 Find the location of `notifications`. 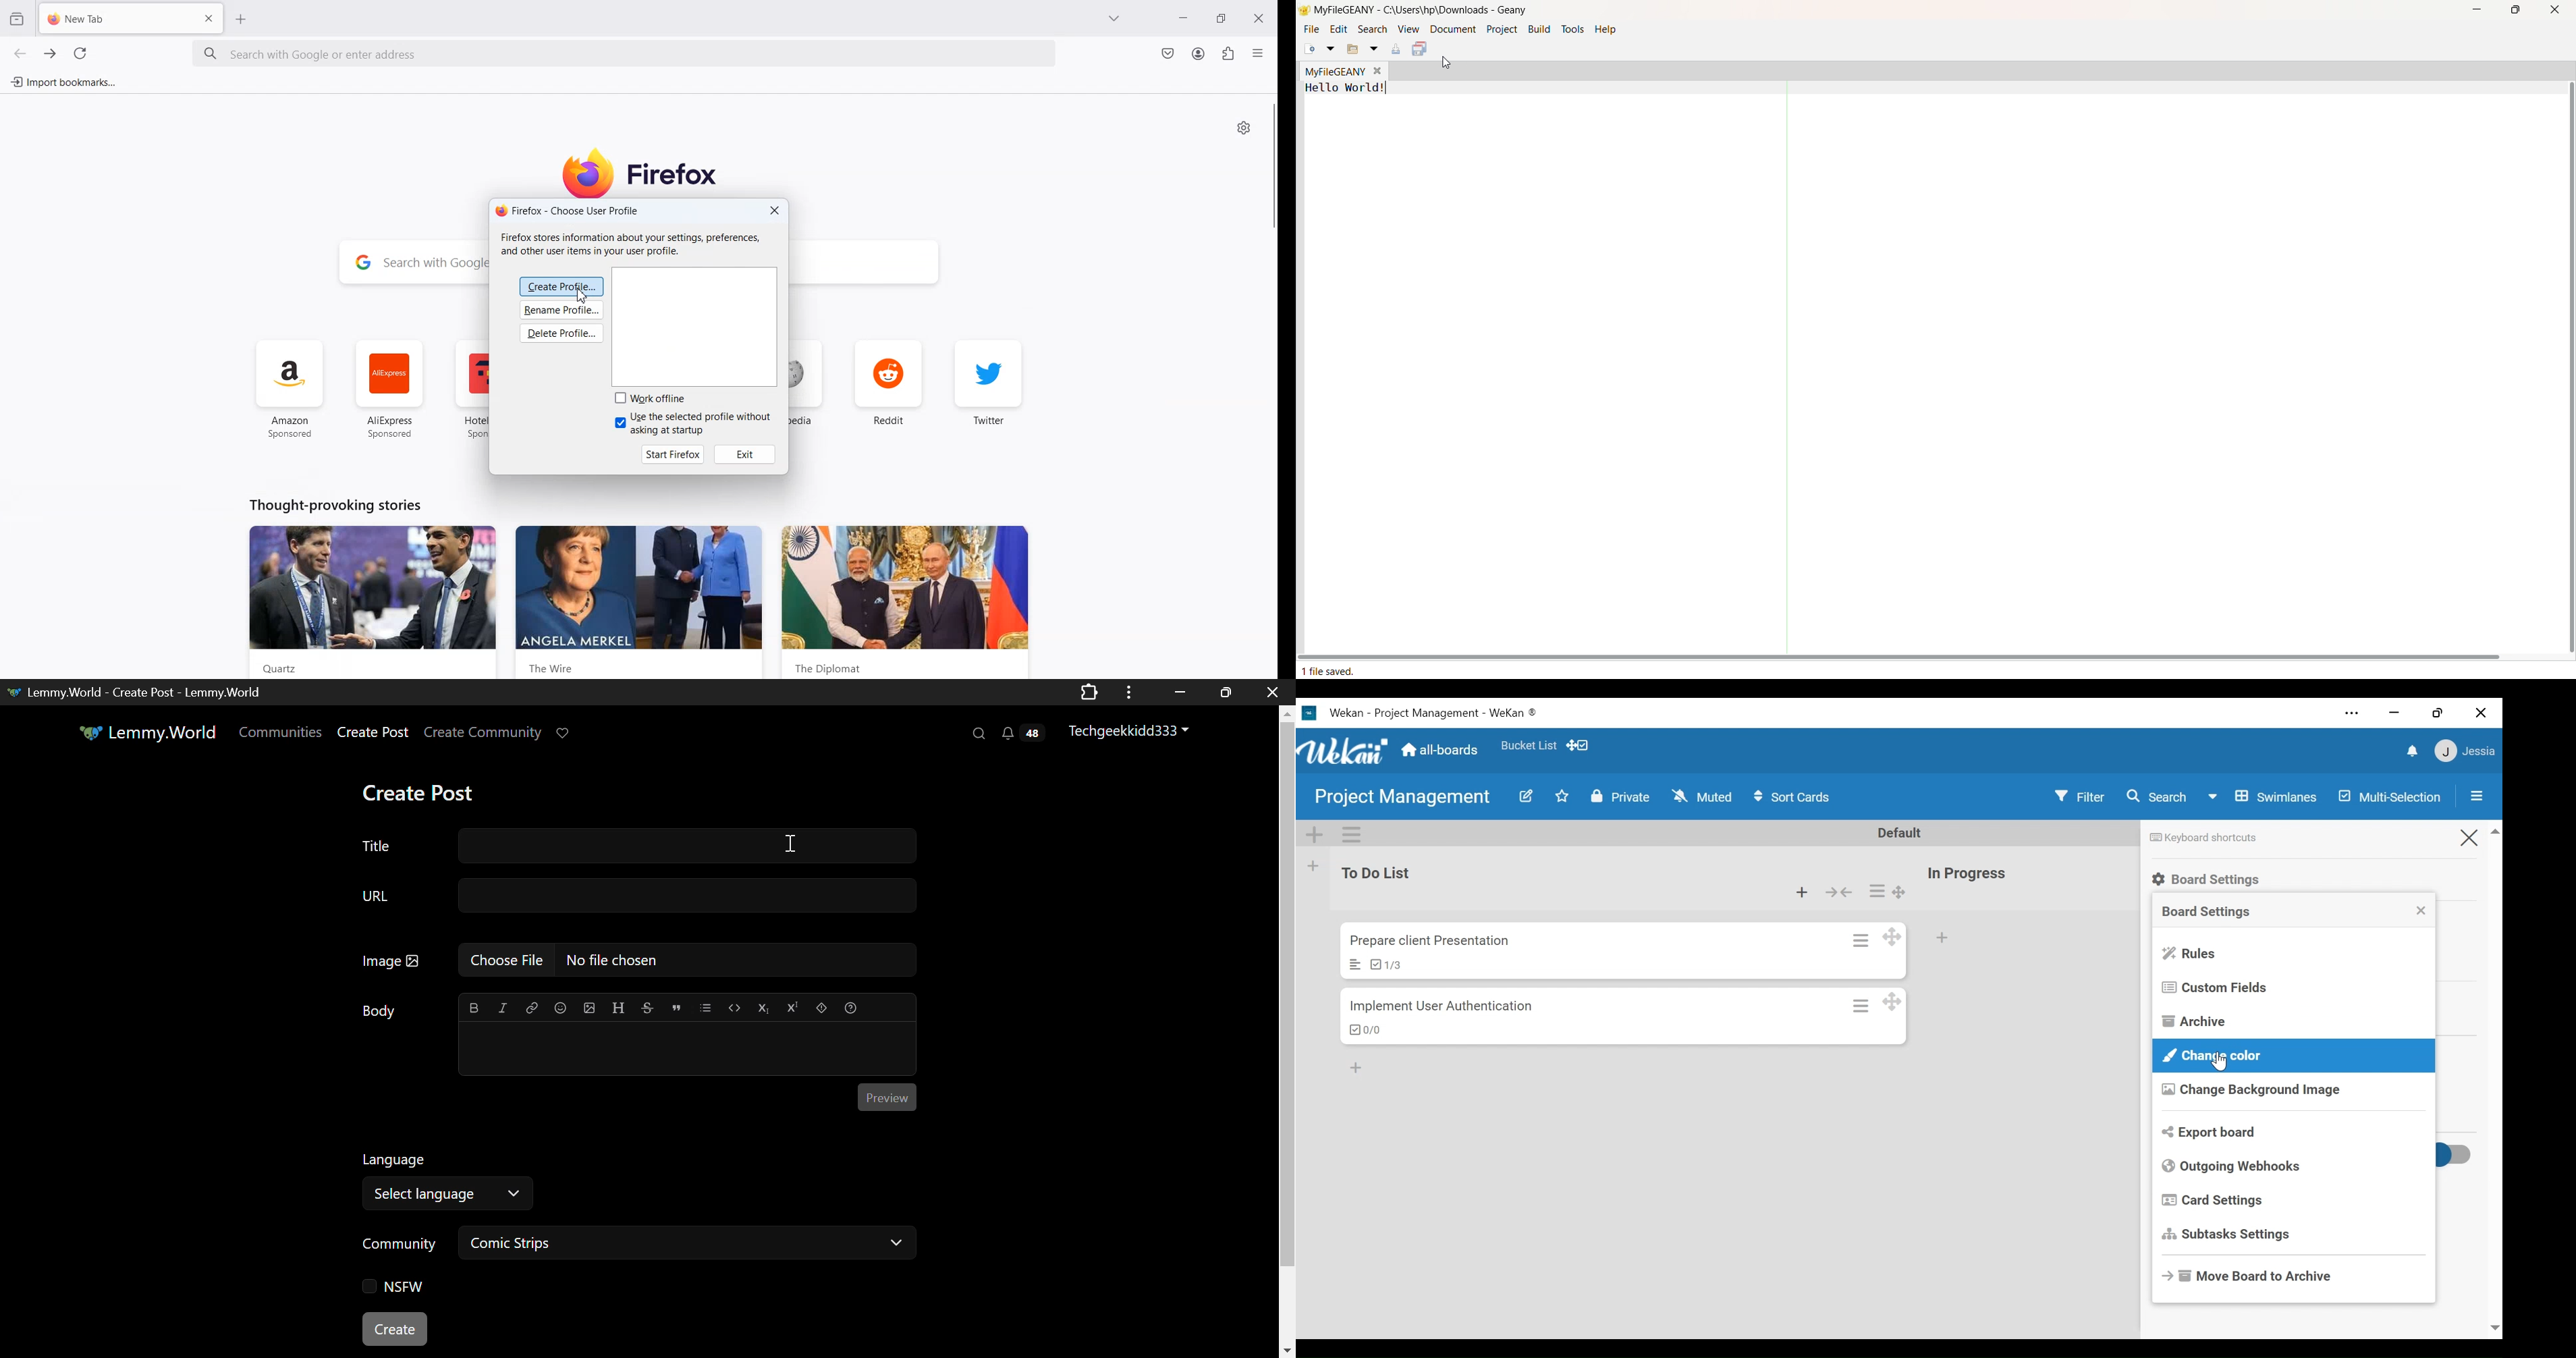

notifications is located at coordinates (2413, 751).